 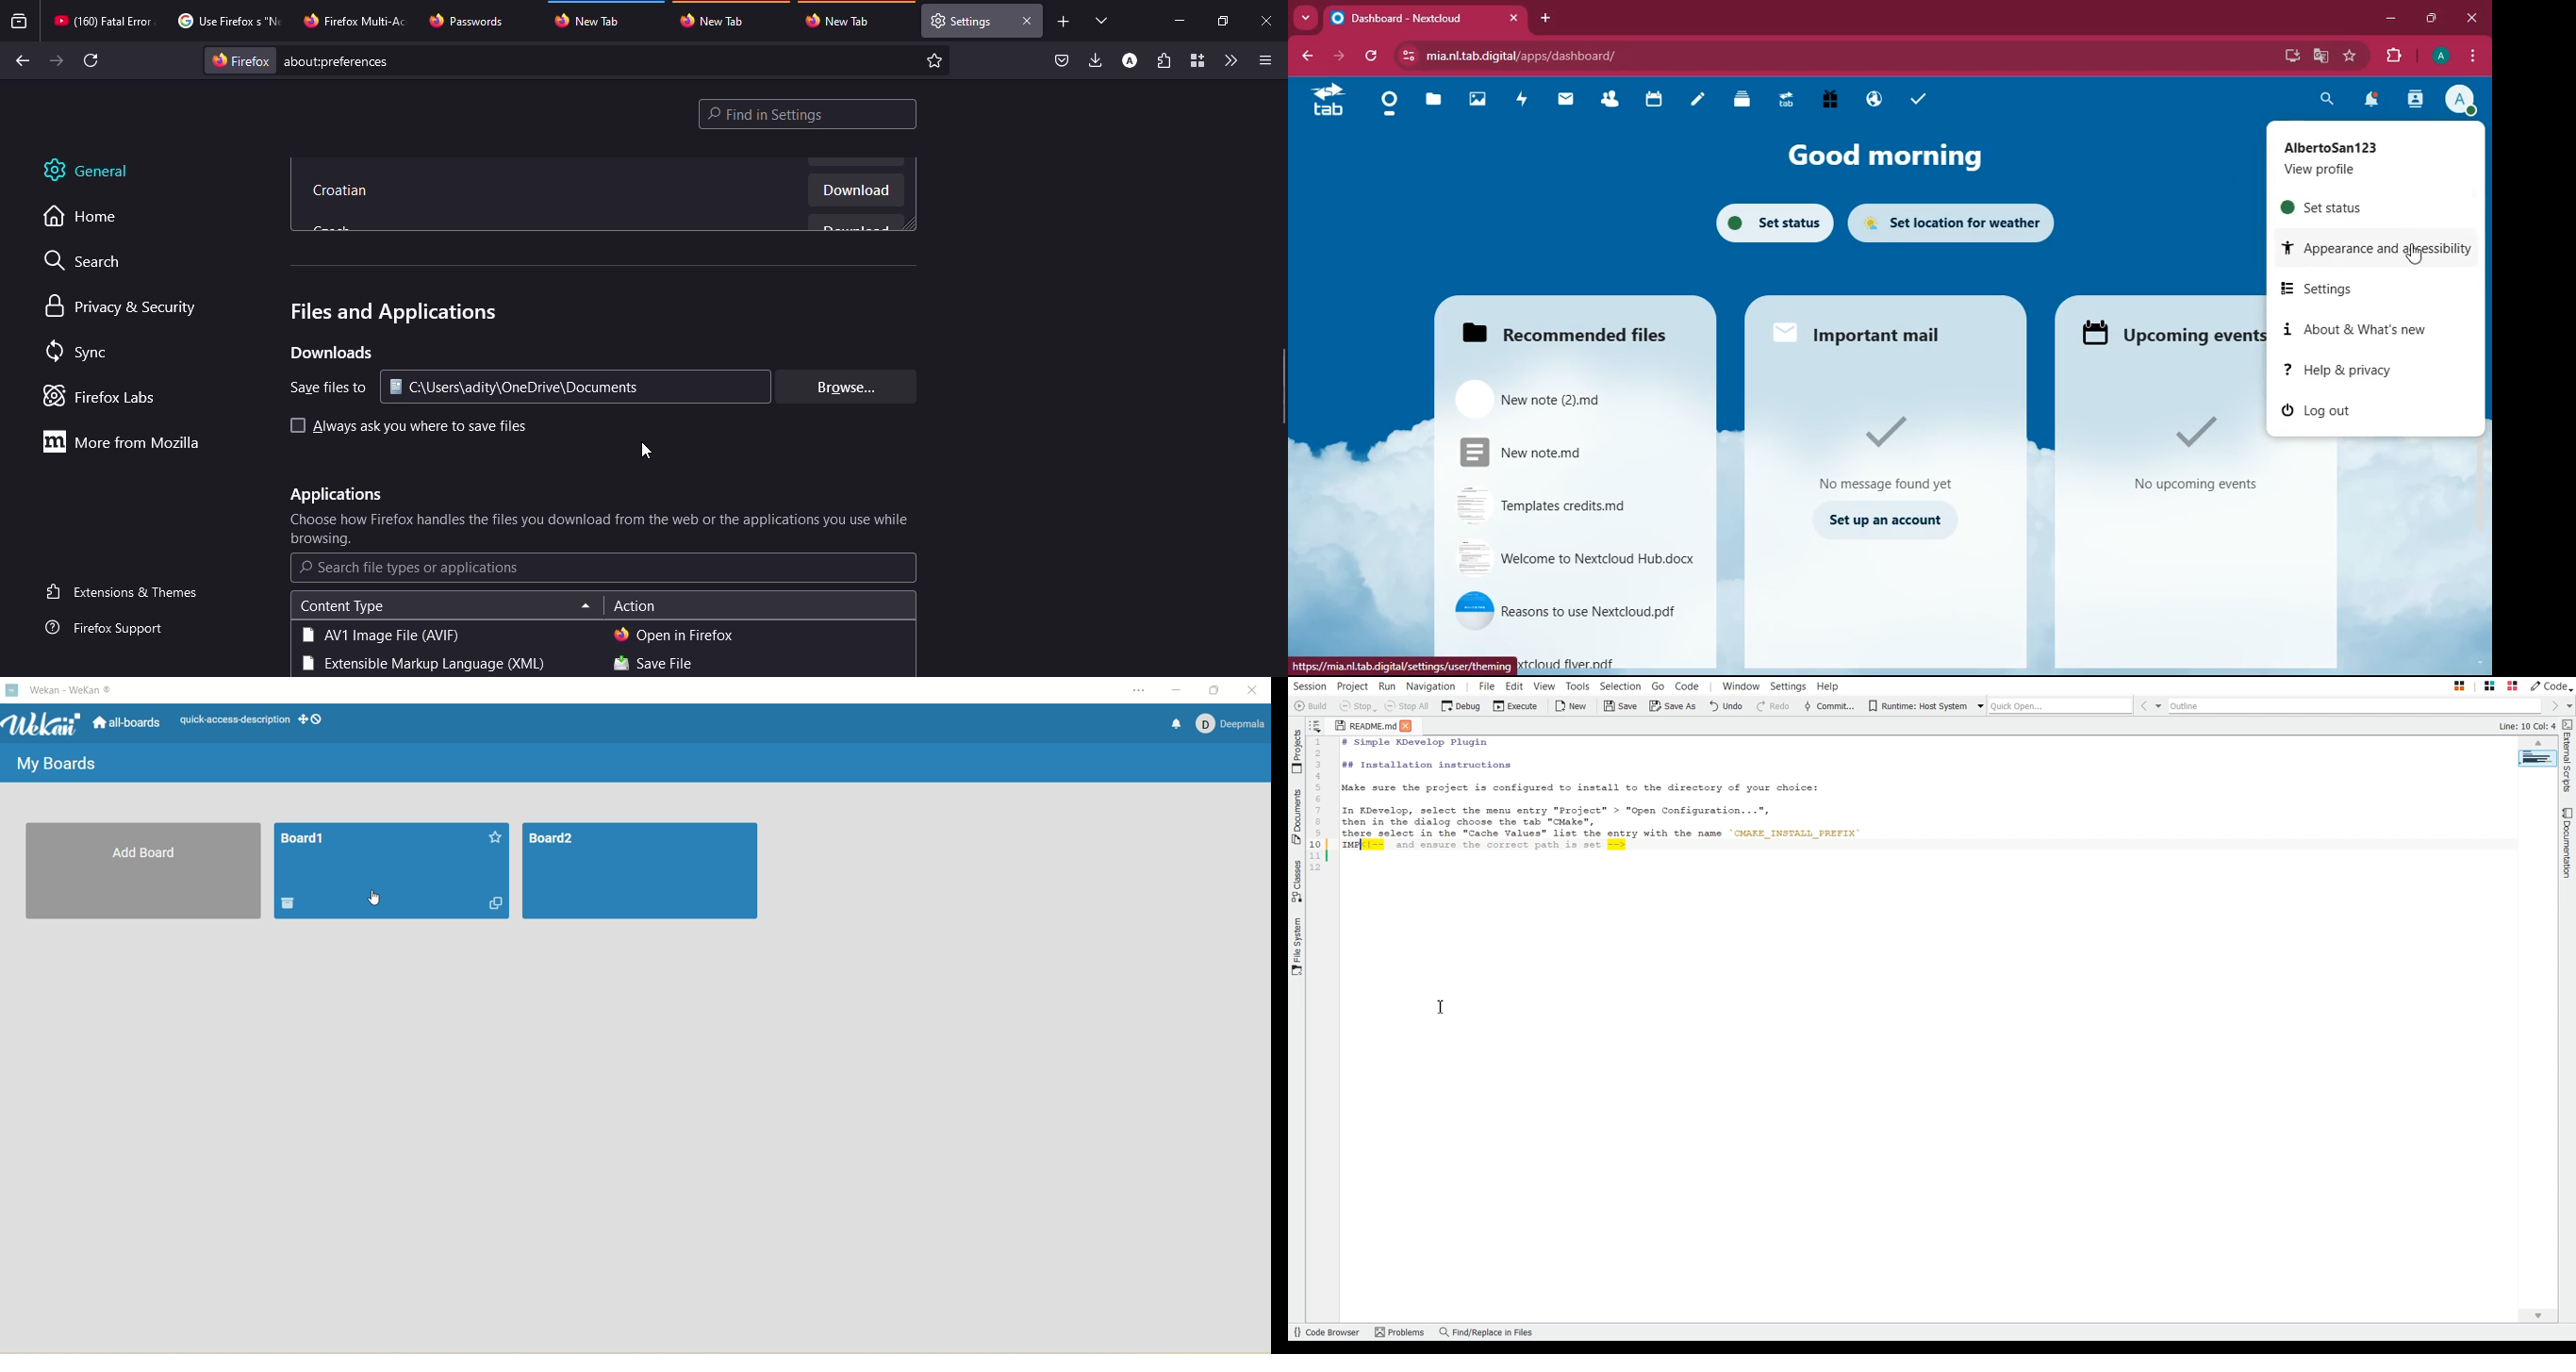 What do you see at coordinates (44, 723) in the screenshot?
I see `wekan` at bounding box center [44, 723].